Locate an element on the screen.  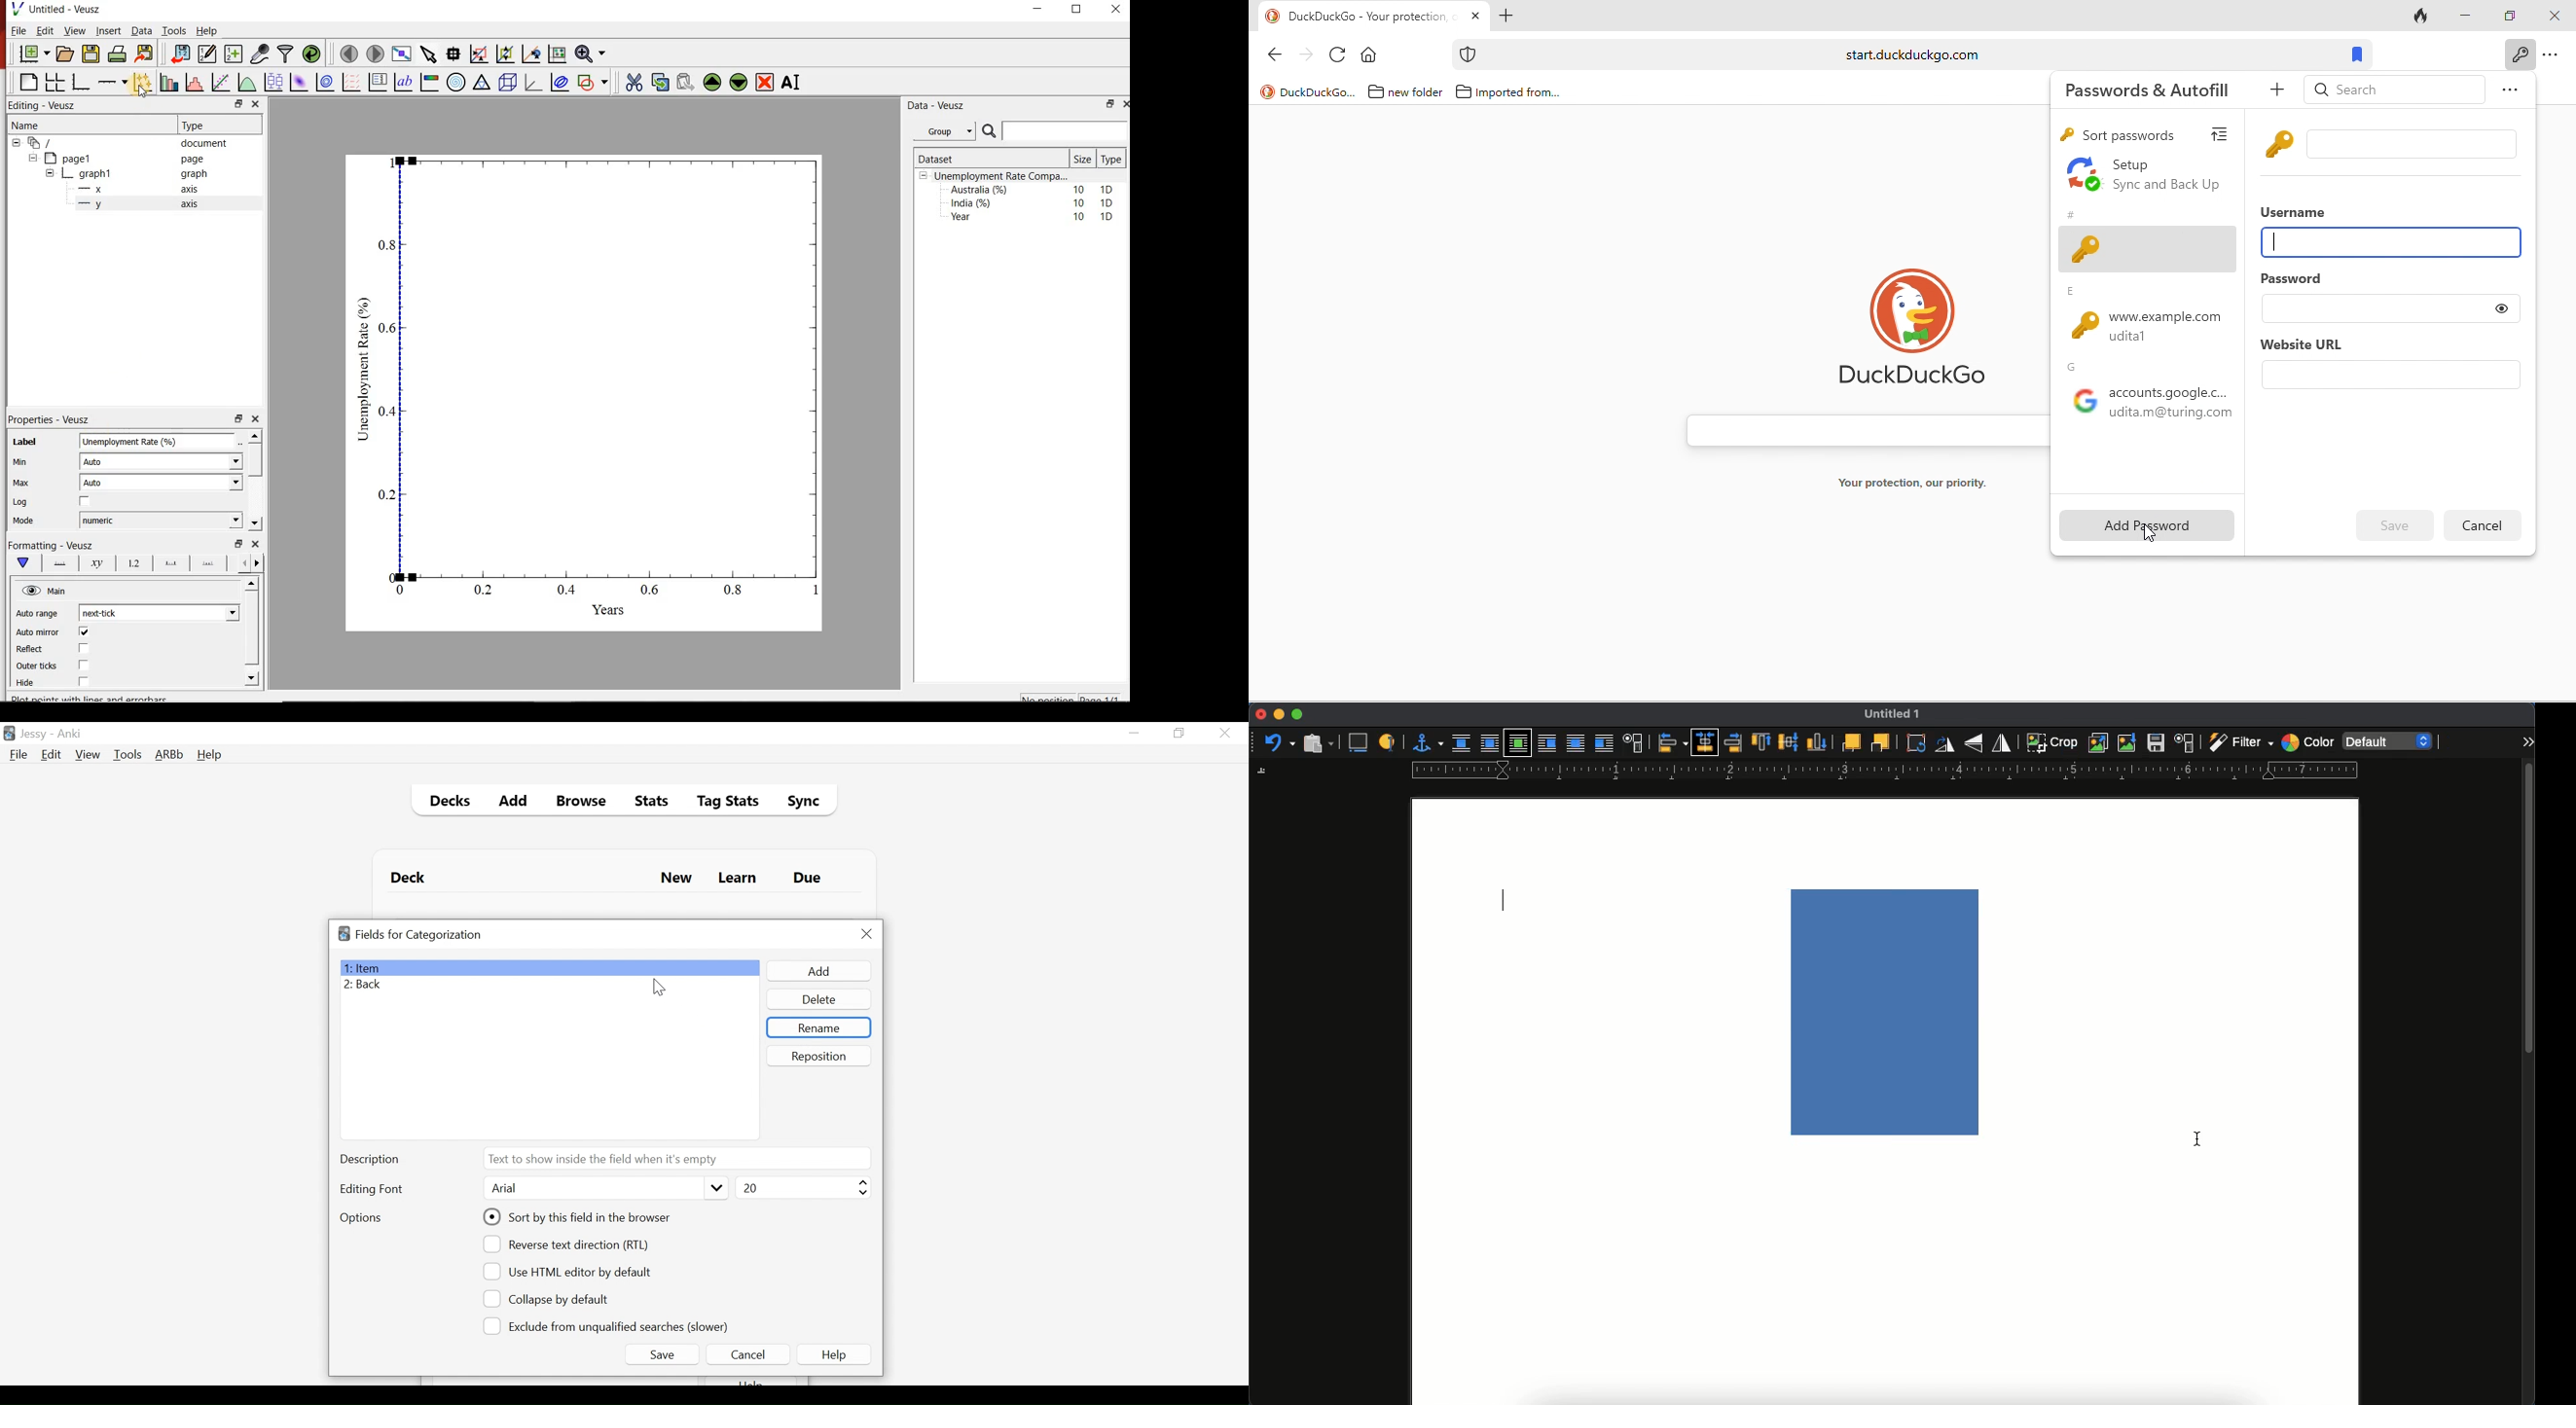
move down is located at coordinates (254, 523).